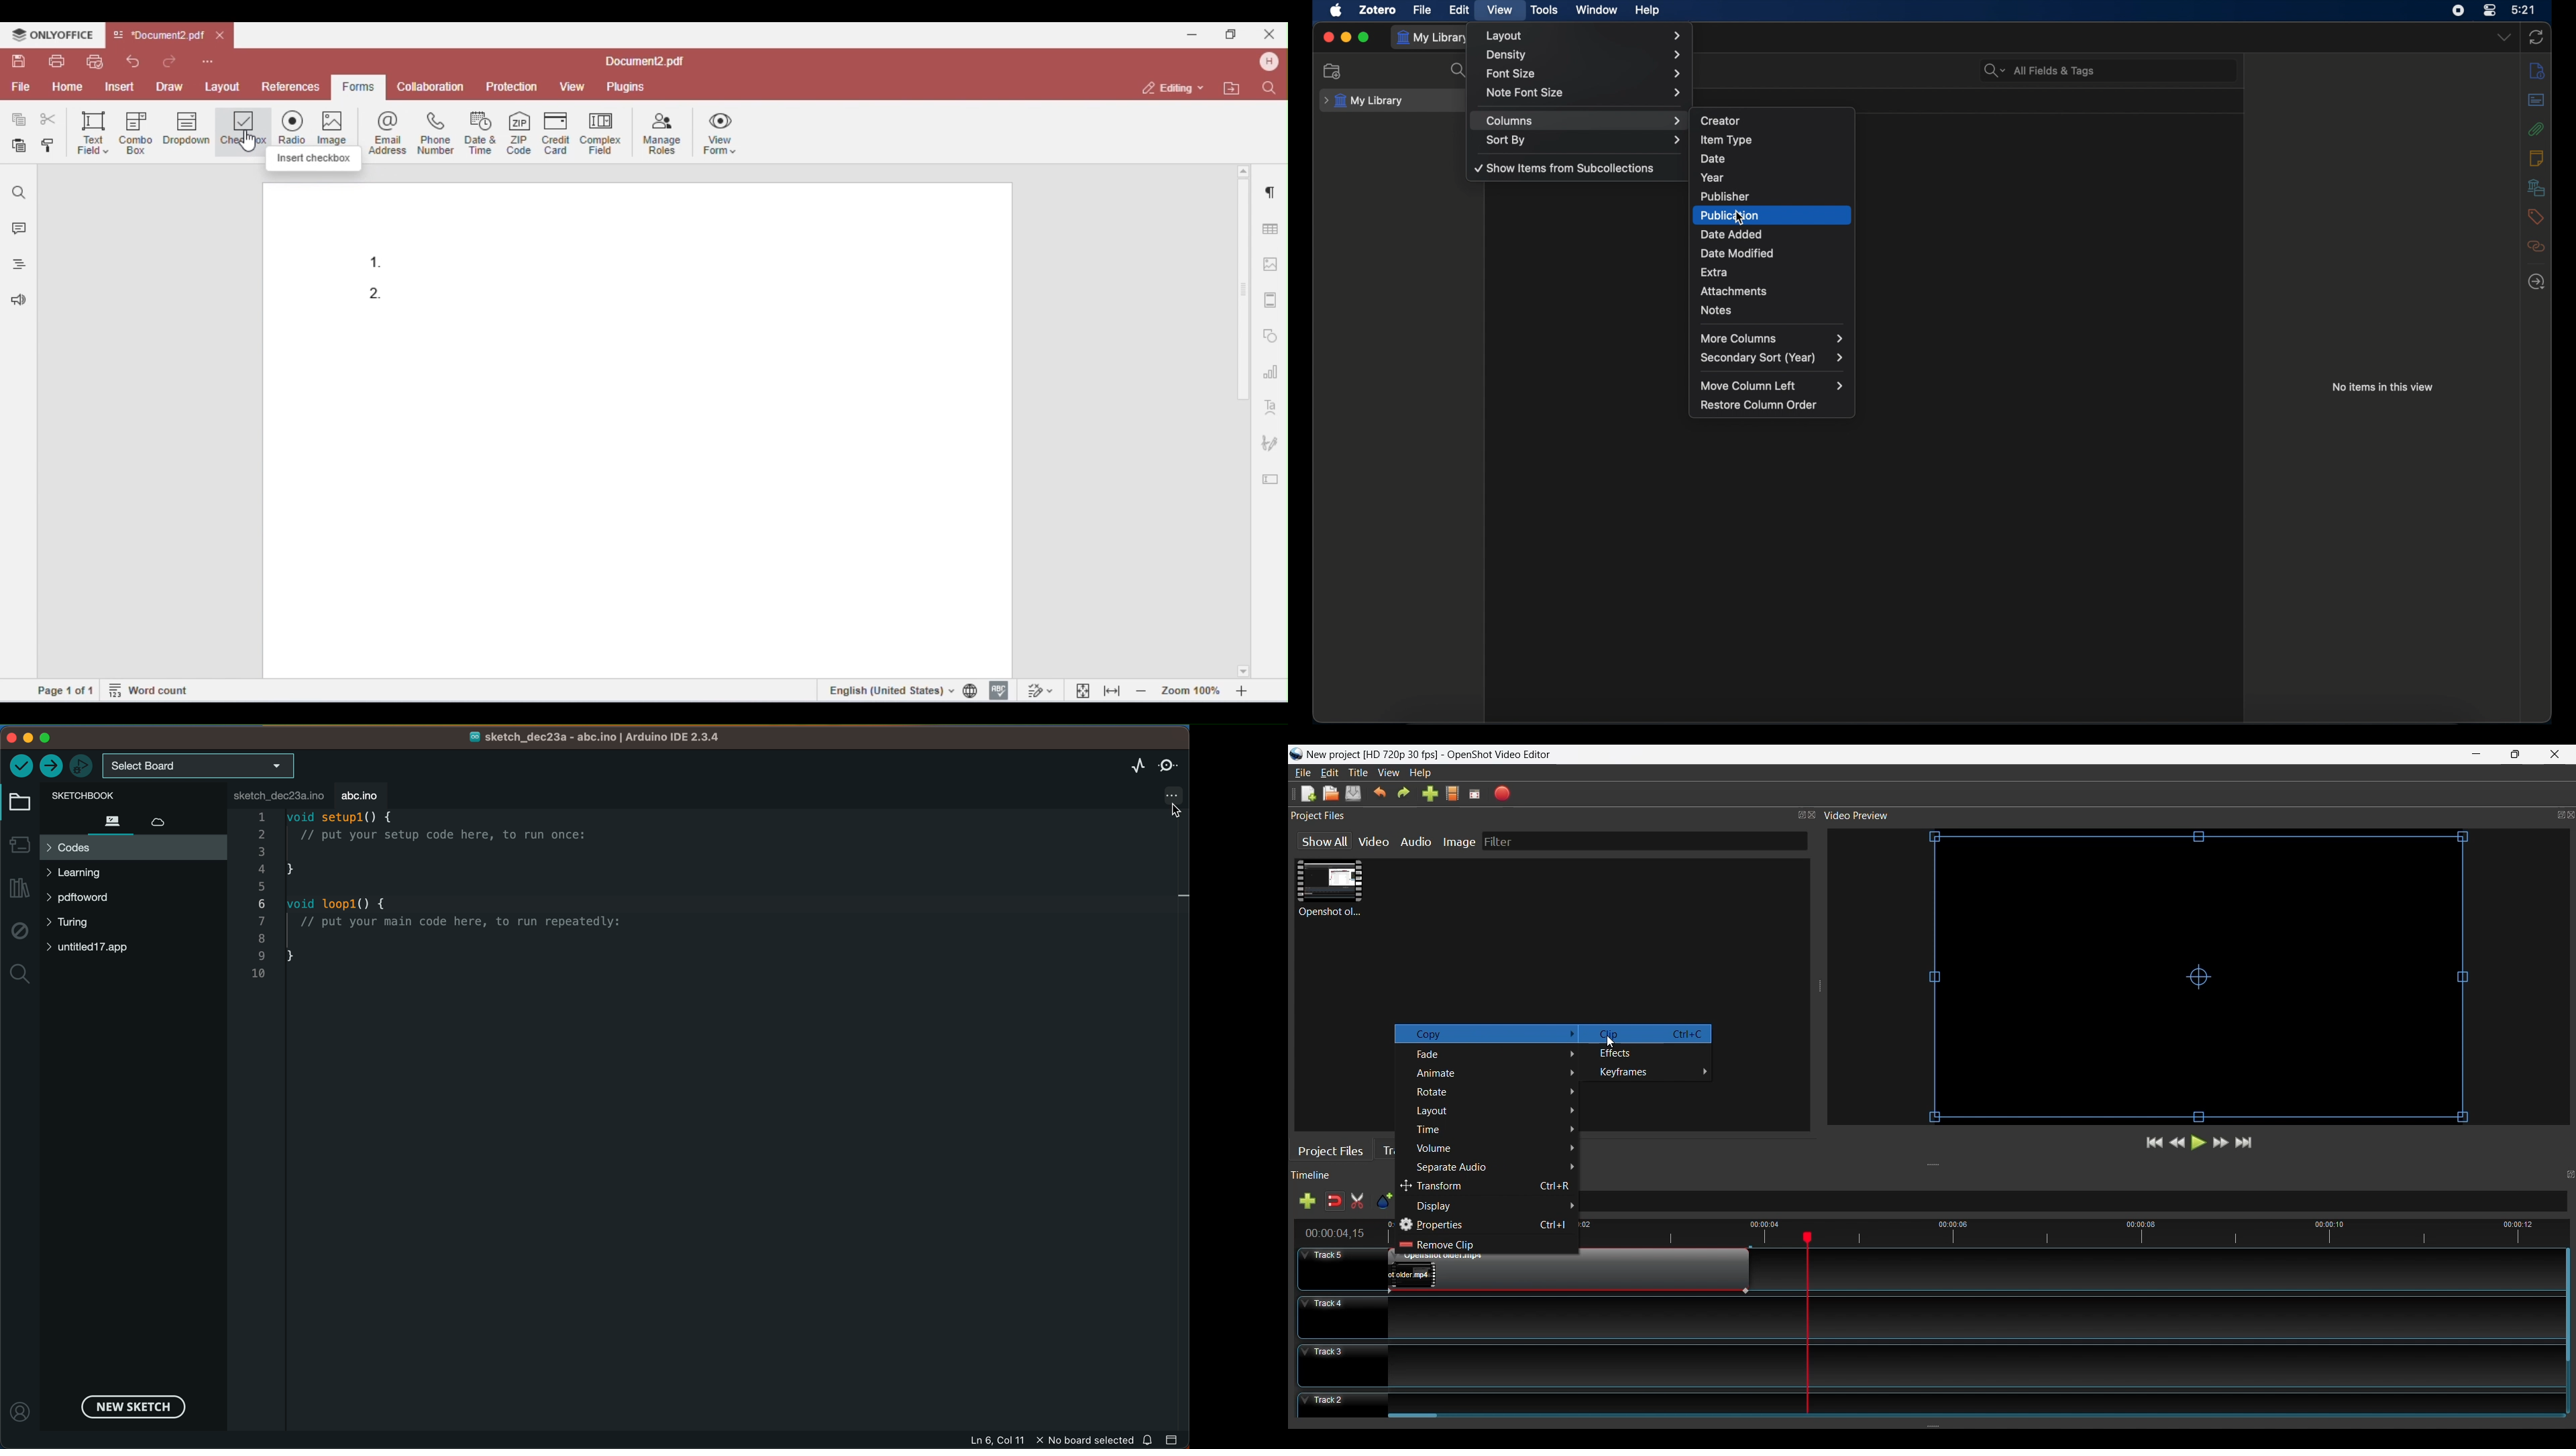  Describe the element at coordinates (1759, 405) in the screenshot. I see `restore column order` at that location.